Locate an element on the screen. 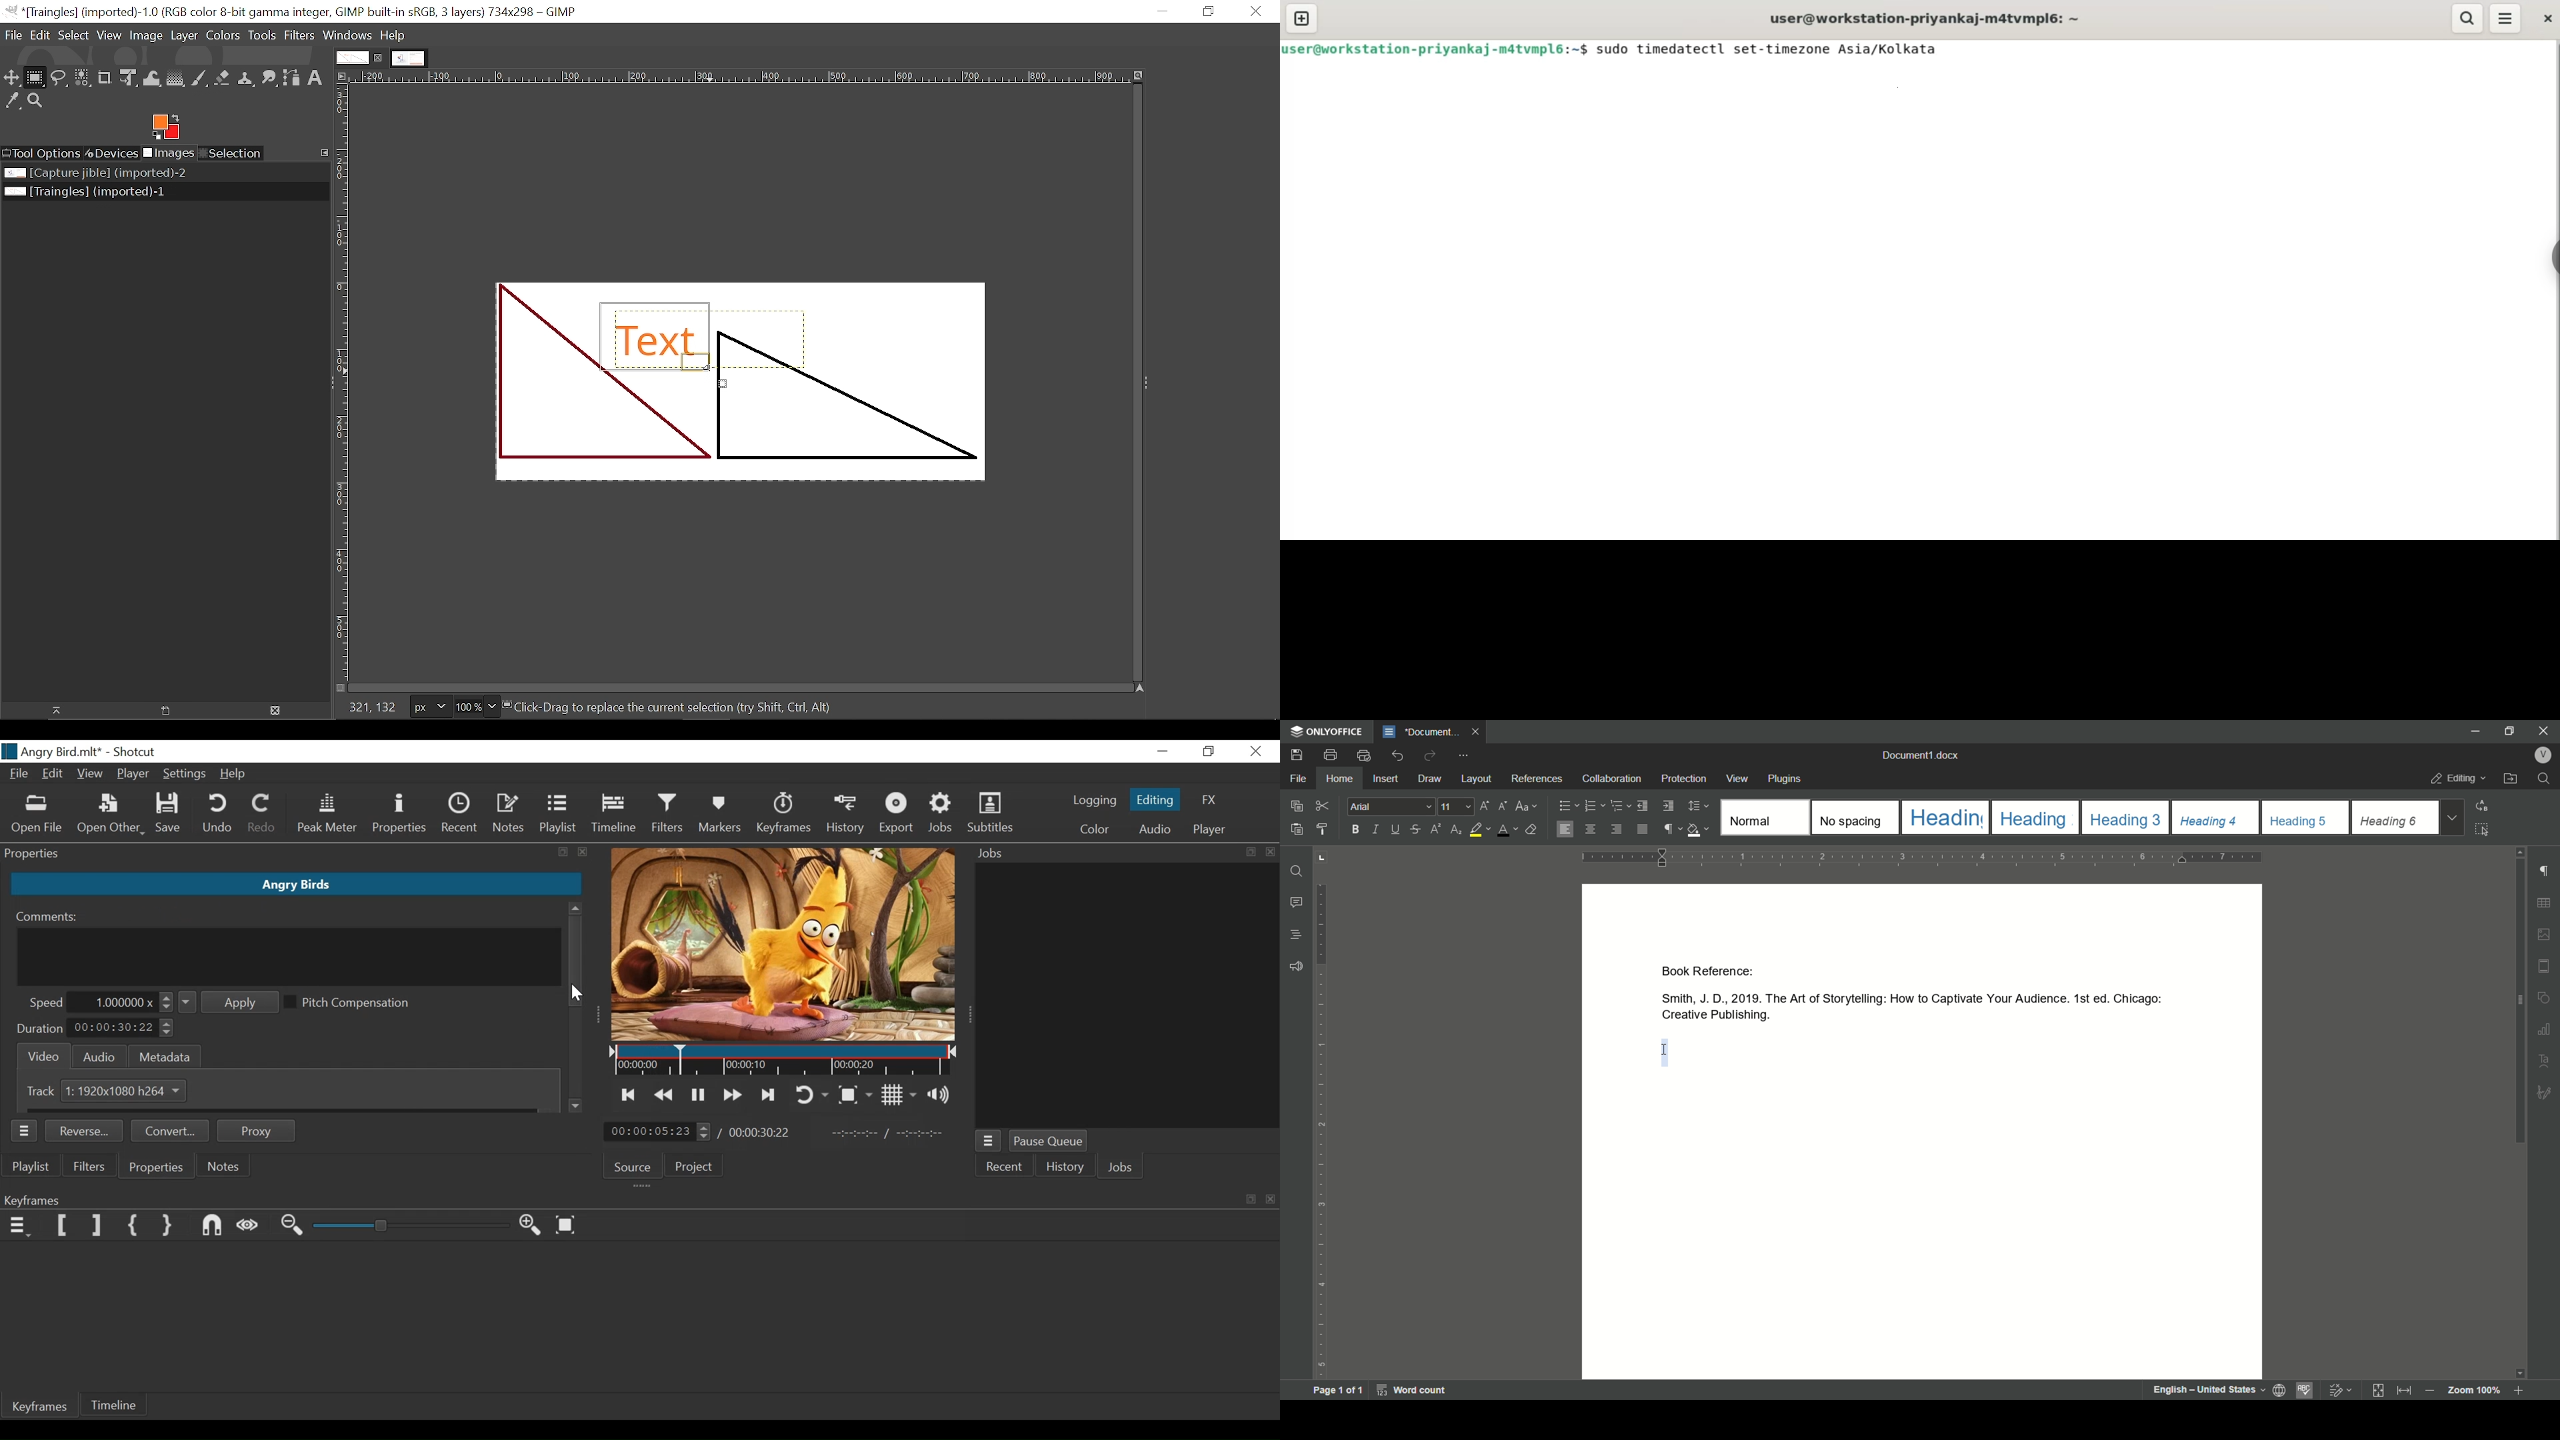 Image resolution: width=2576 pixels, height=1456 pixels. collaboration is located at coordinates (1615, 779).